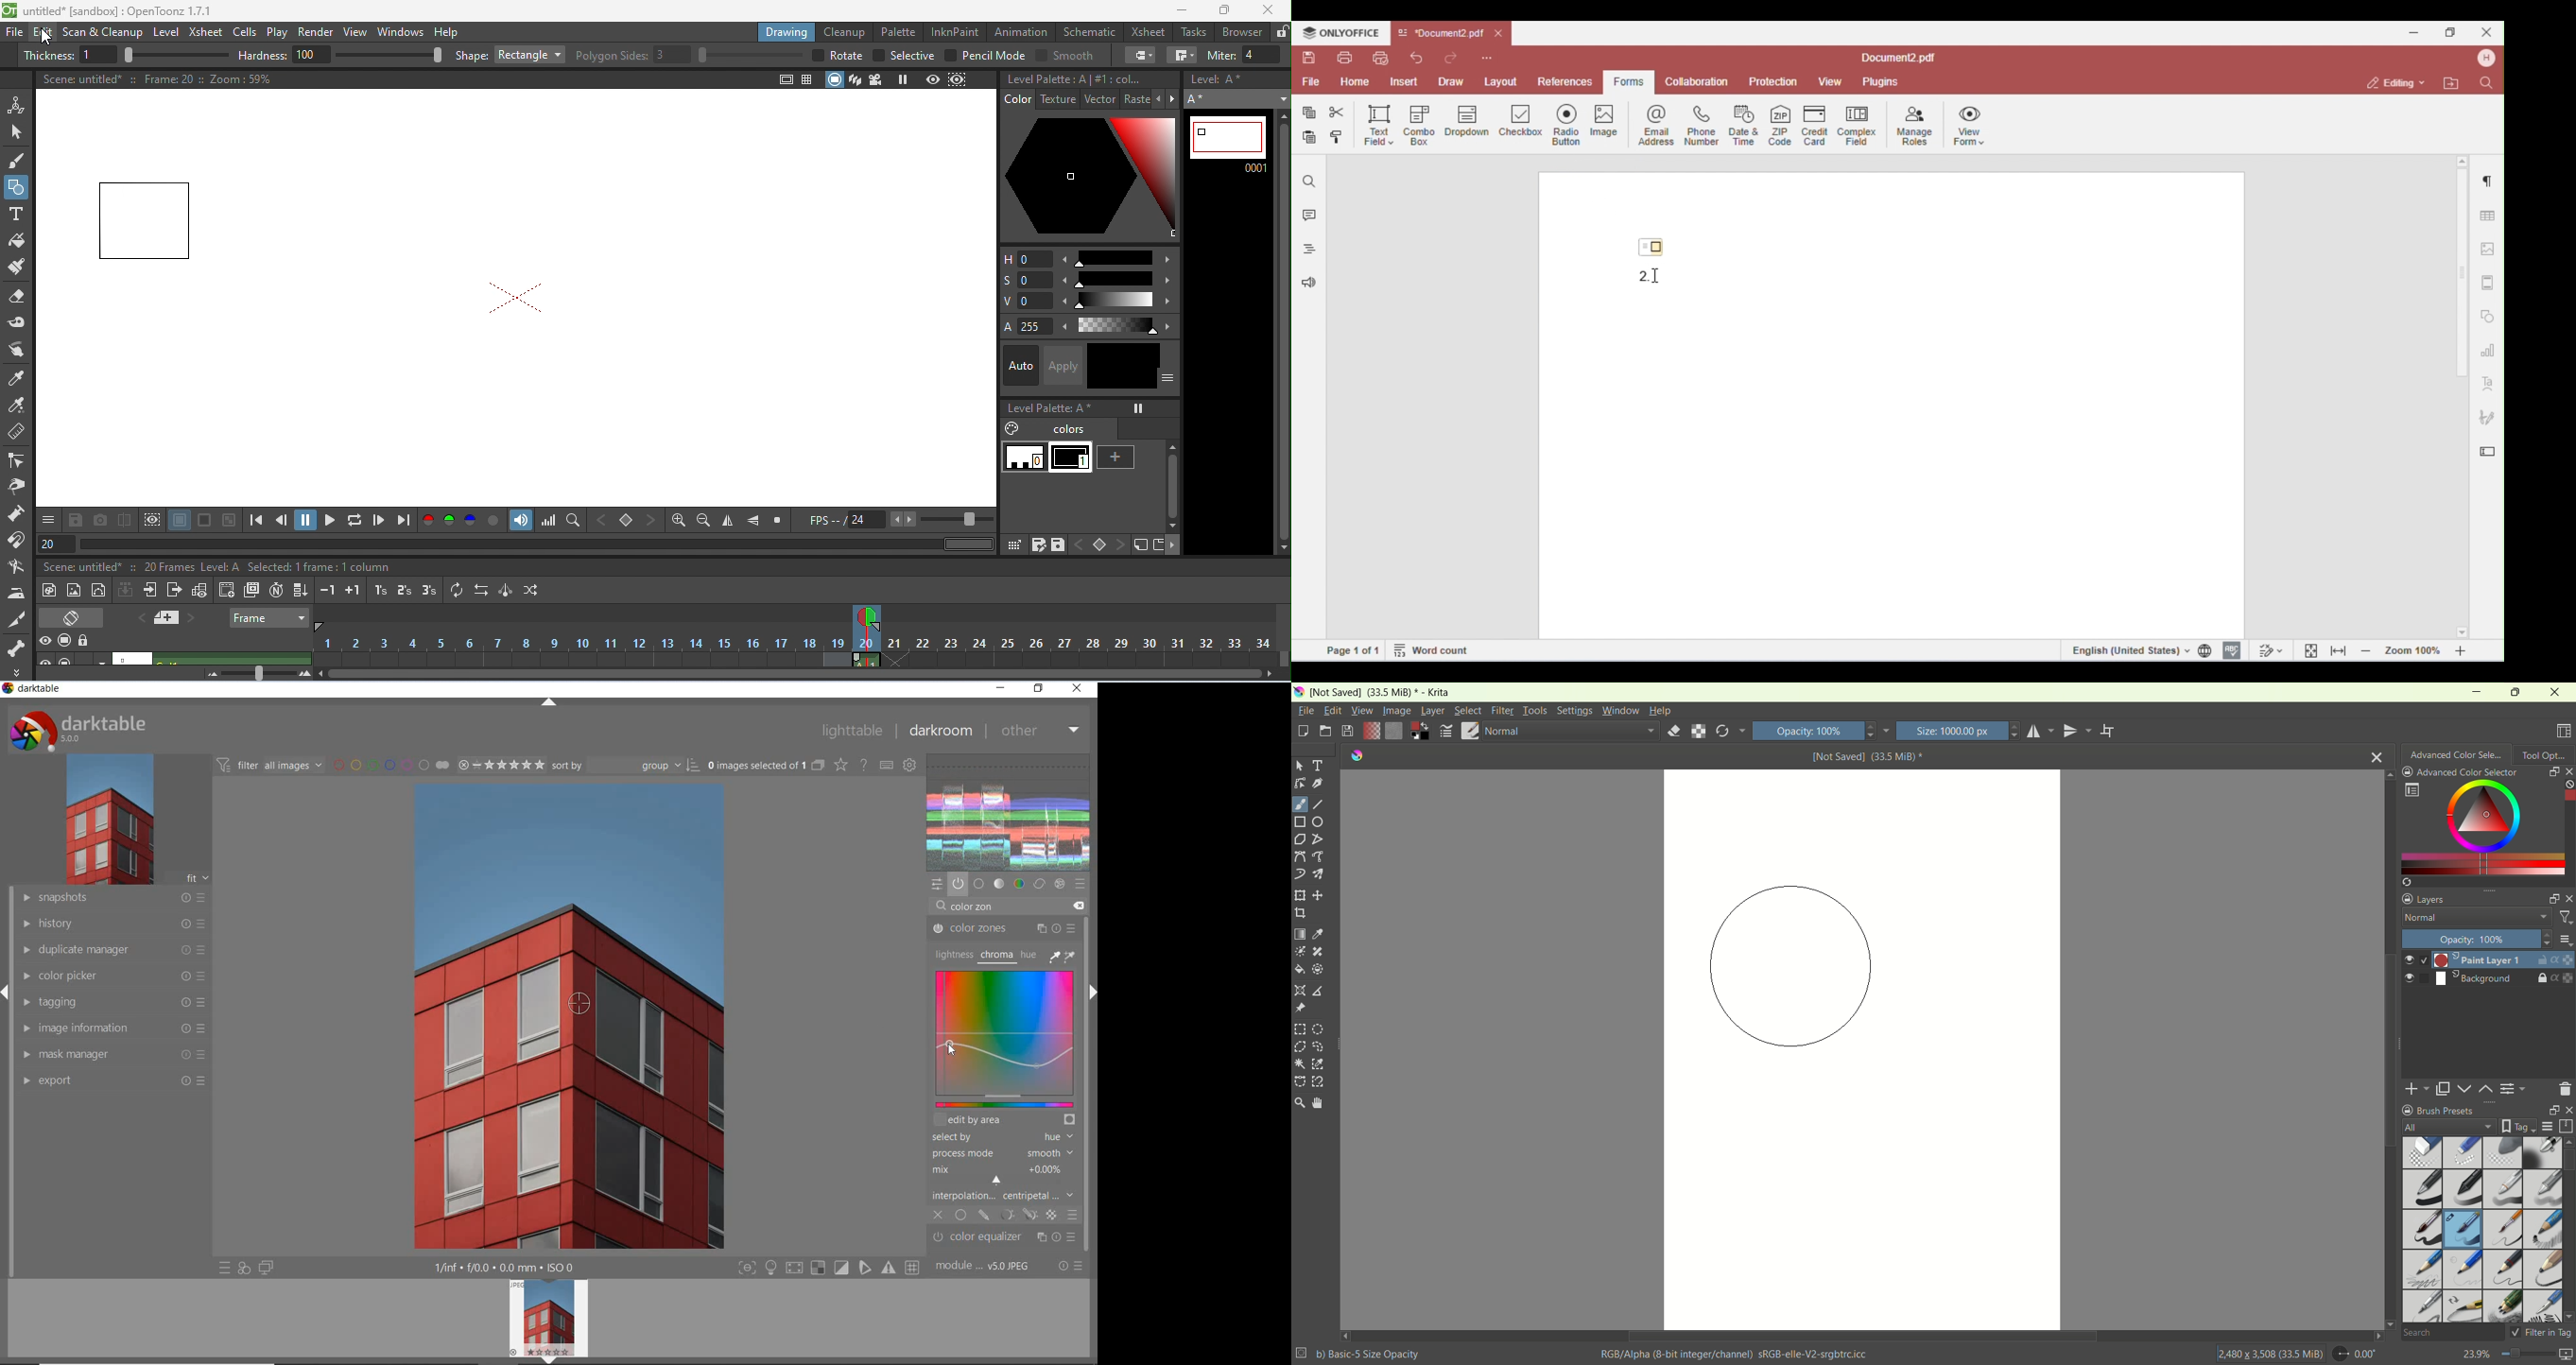  I want to click on correct, so click(1040, 885).